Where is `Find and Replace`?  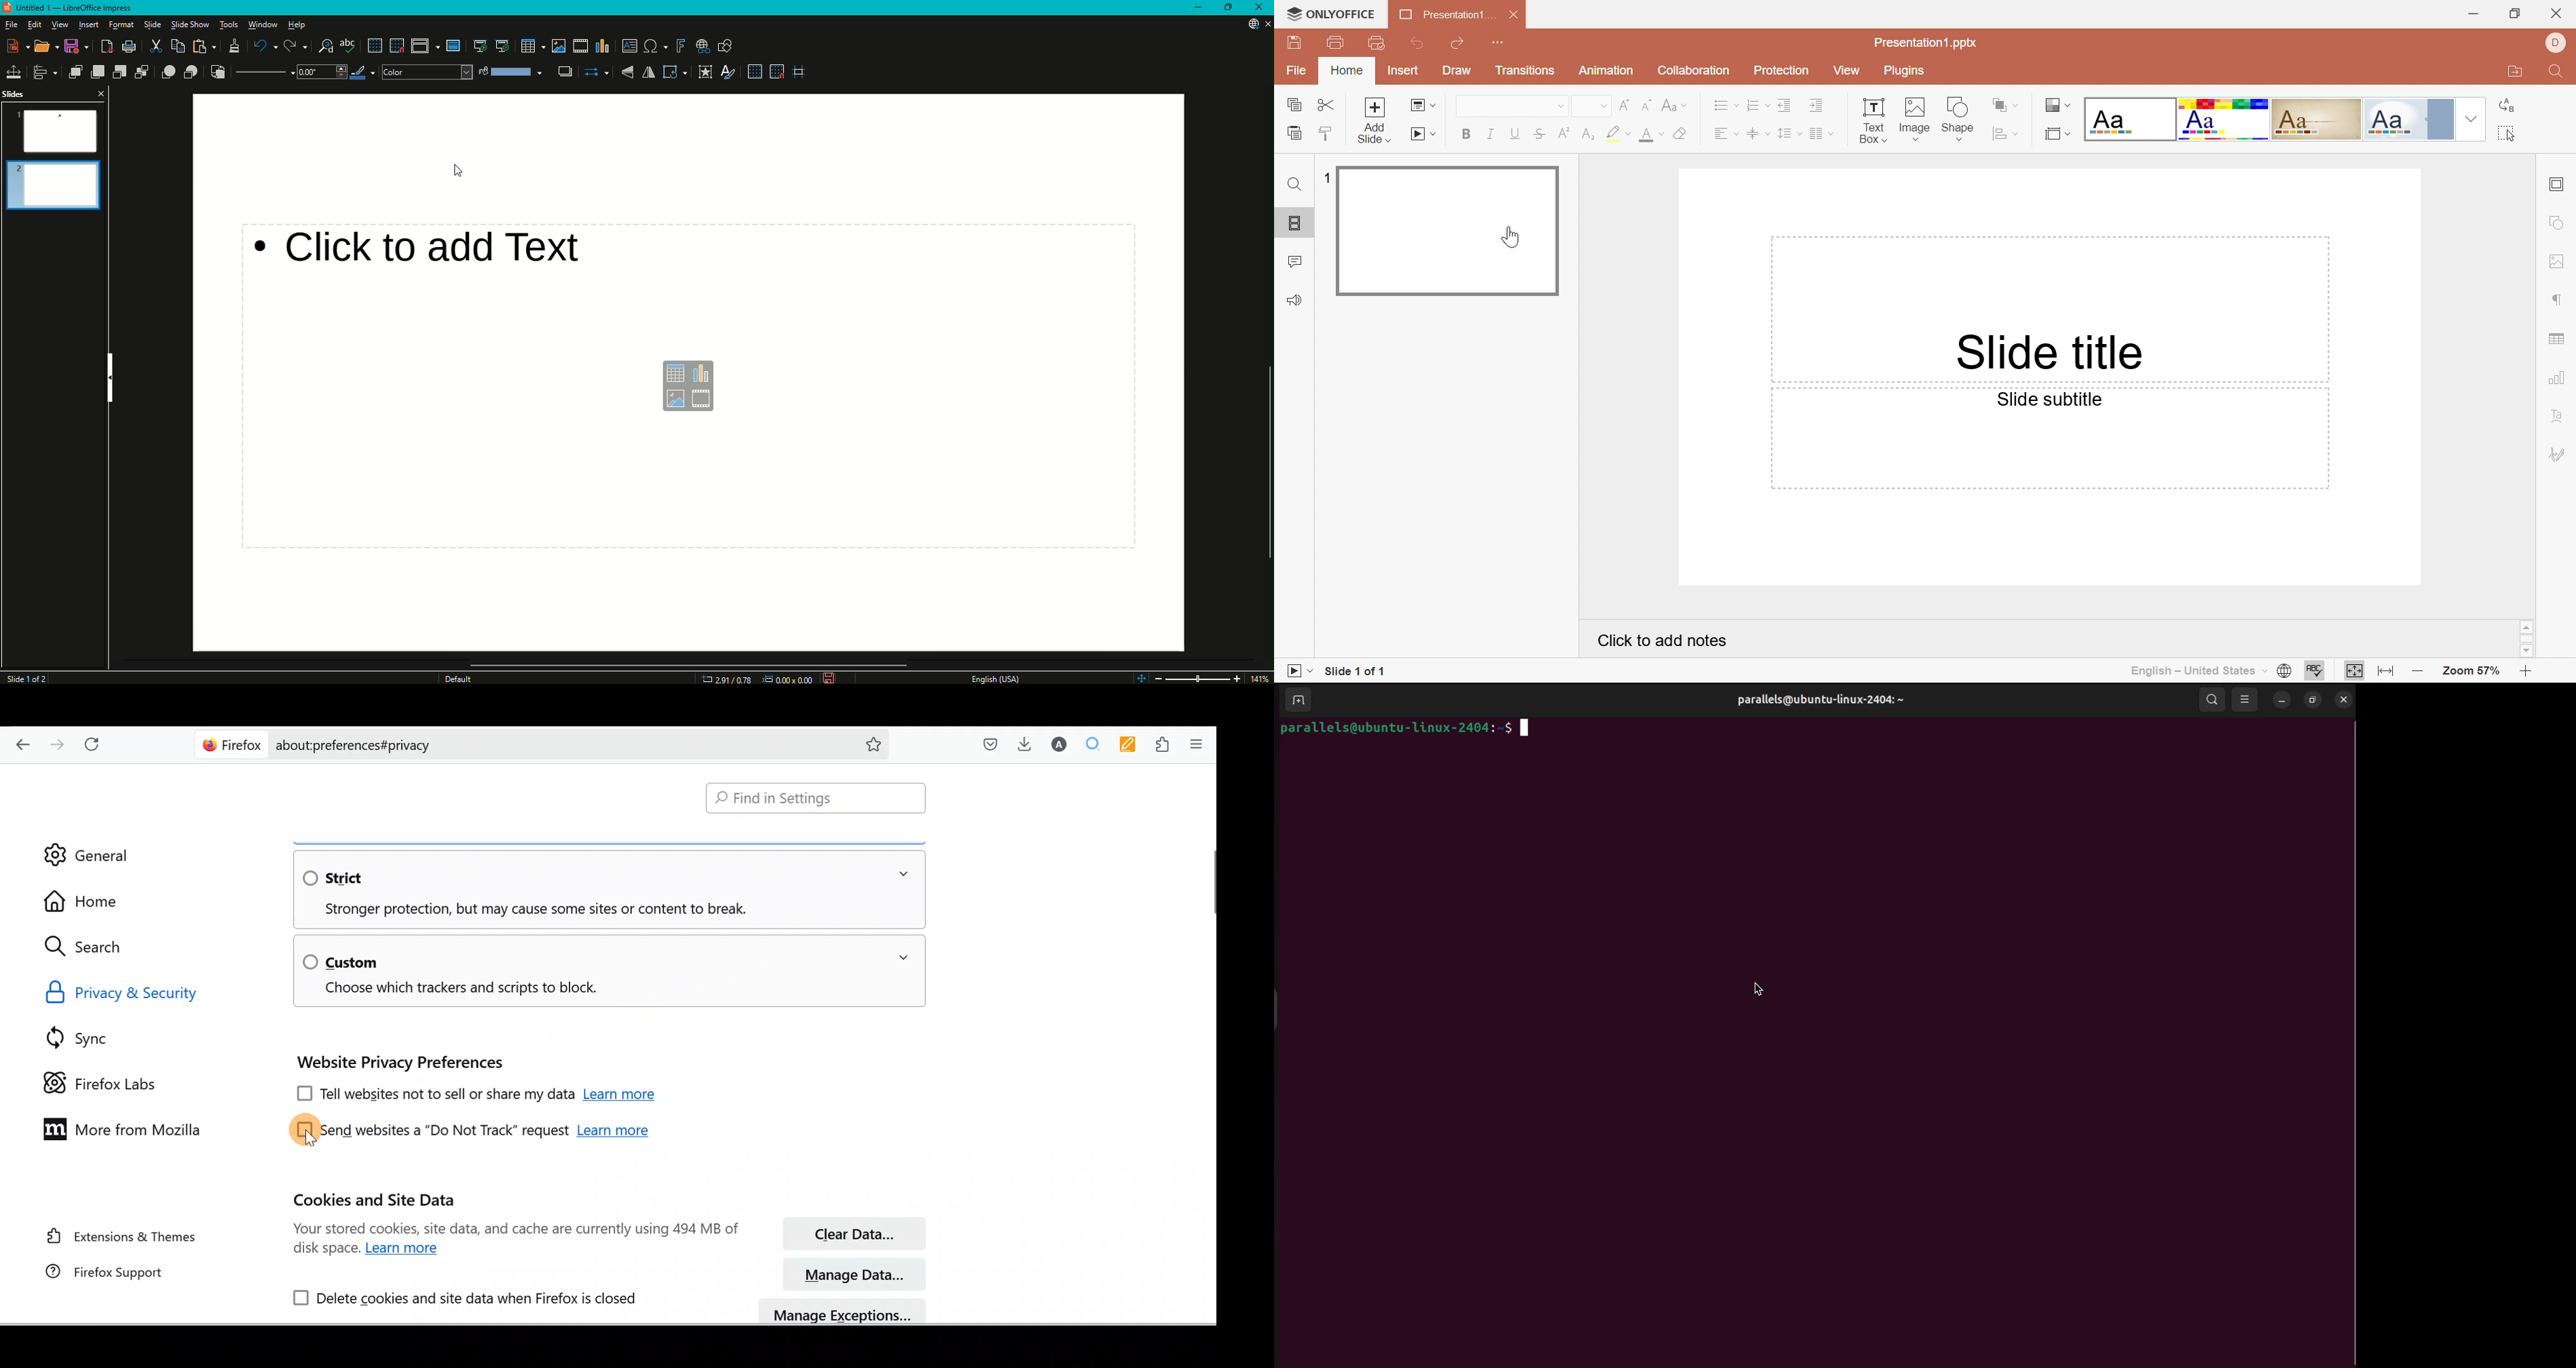 Find and Replace is located at coordinates (320, 44).